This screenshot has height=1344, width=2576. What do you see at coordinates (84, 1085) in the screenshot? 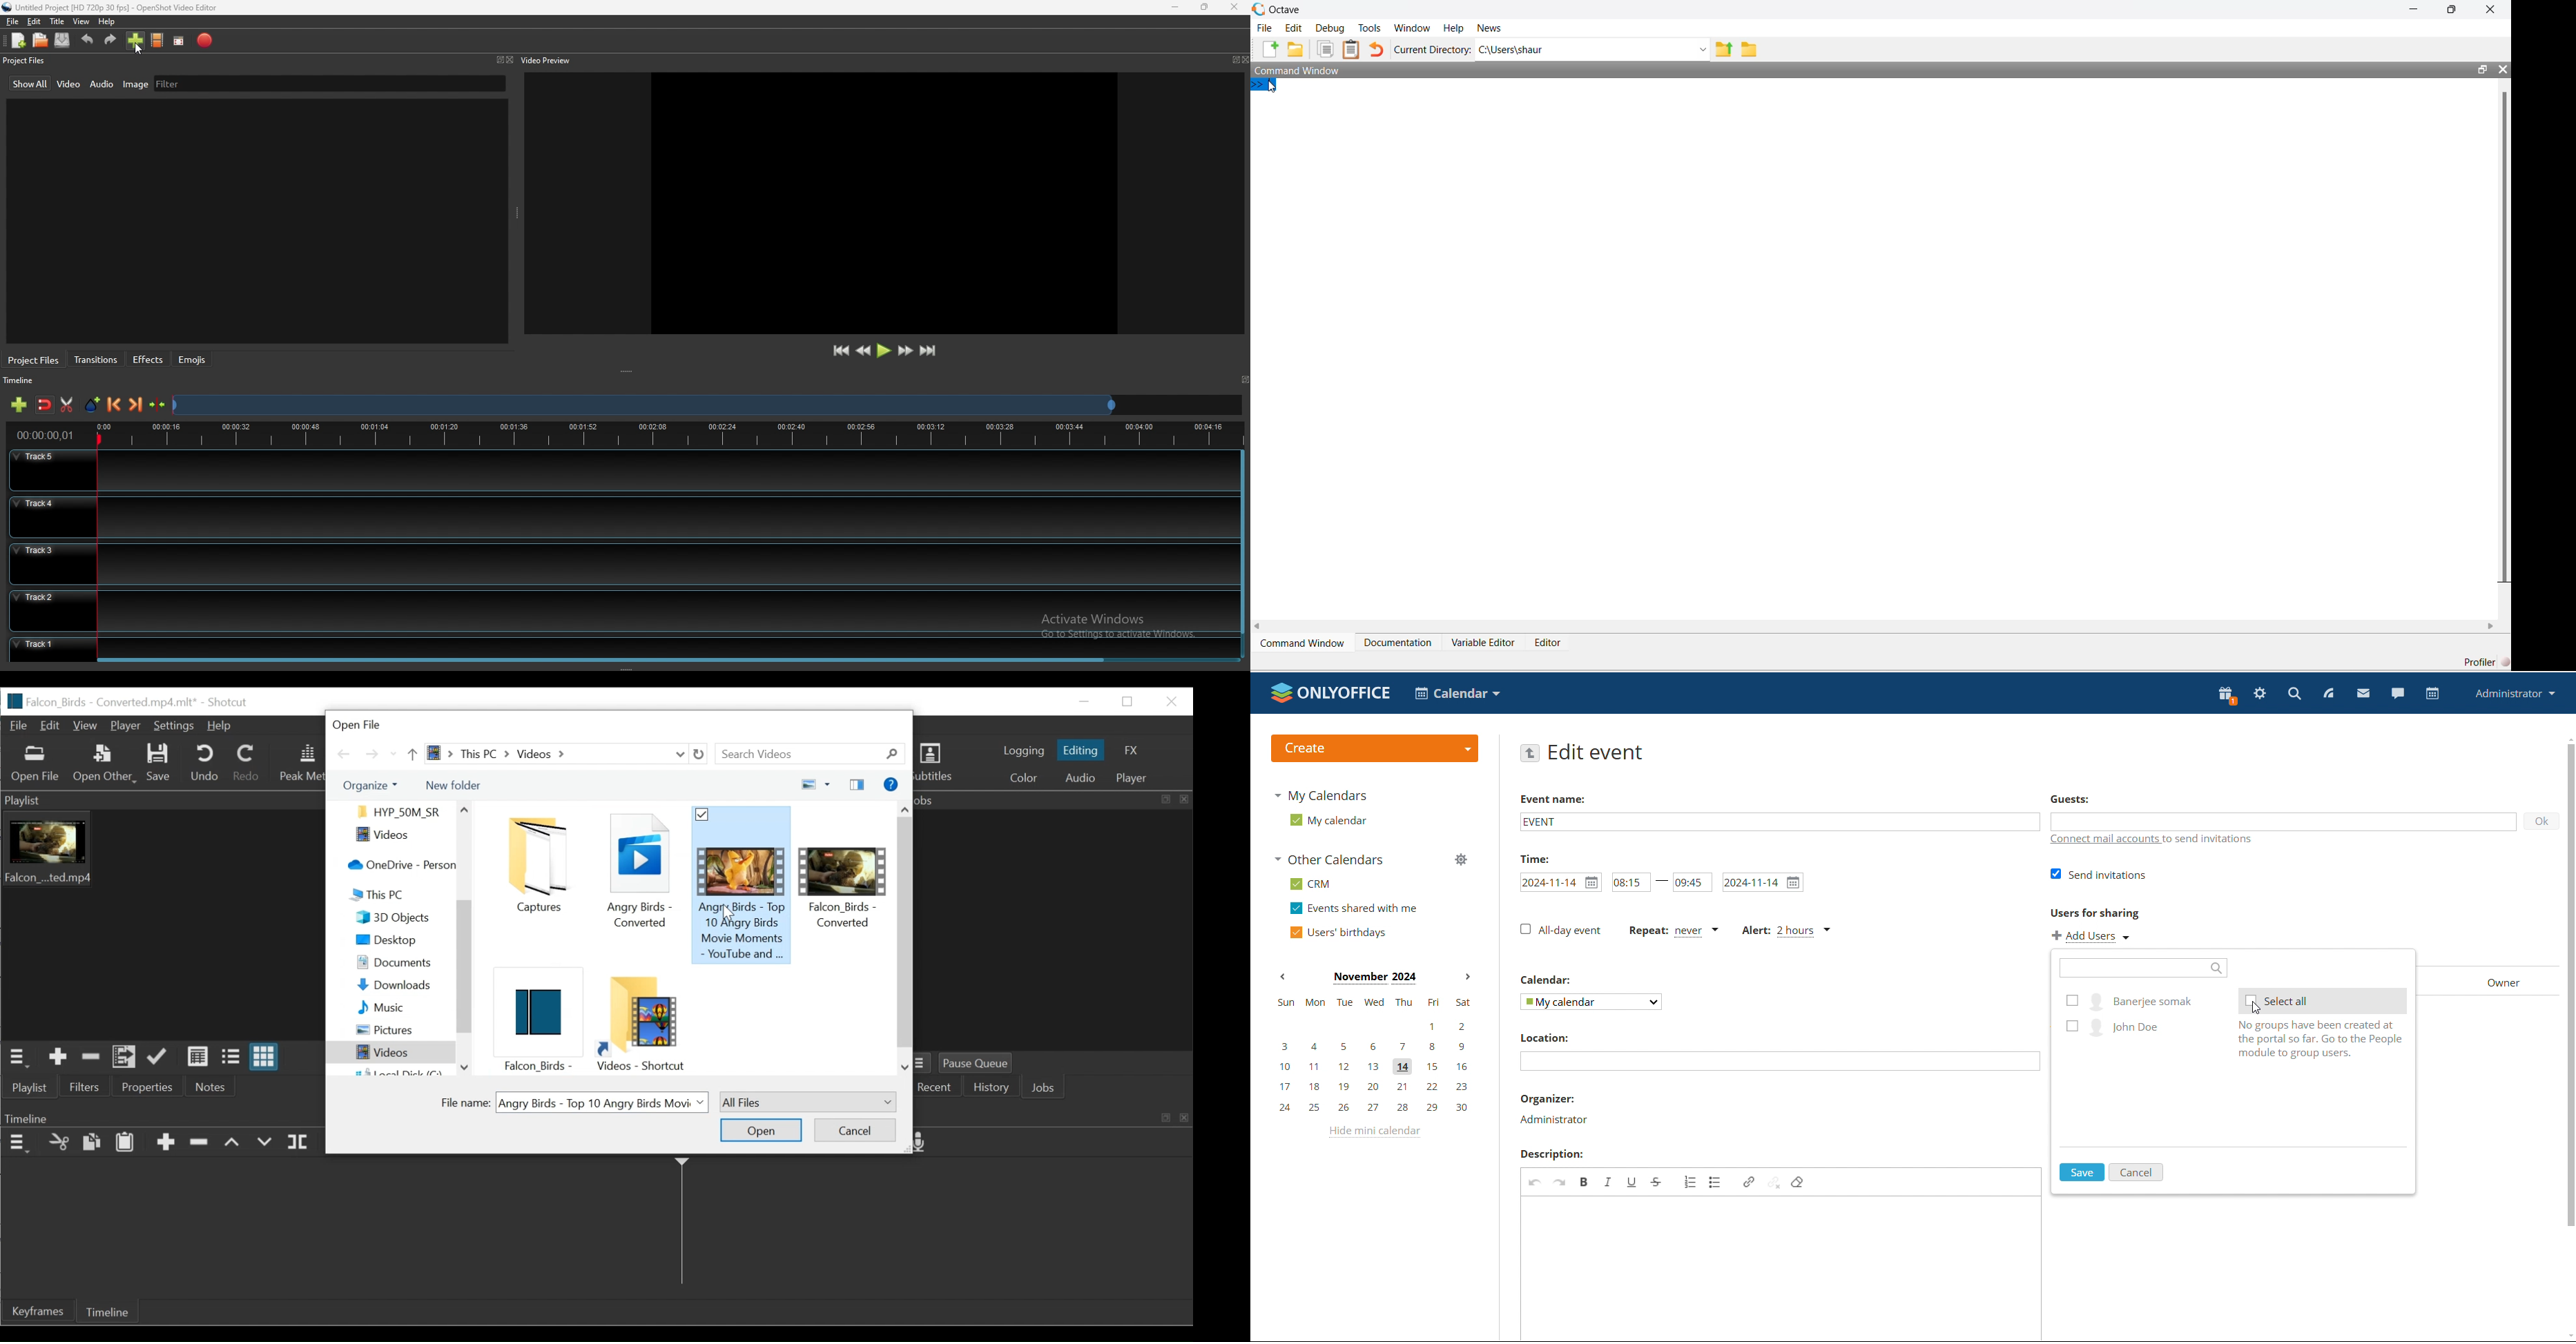
I see `Filters` at bounding box center [84, 1085].